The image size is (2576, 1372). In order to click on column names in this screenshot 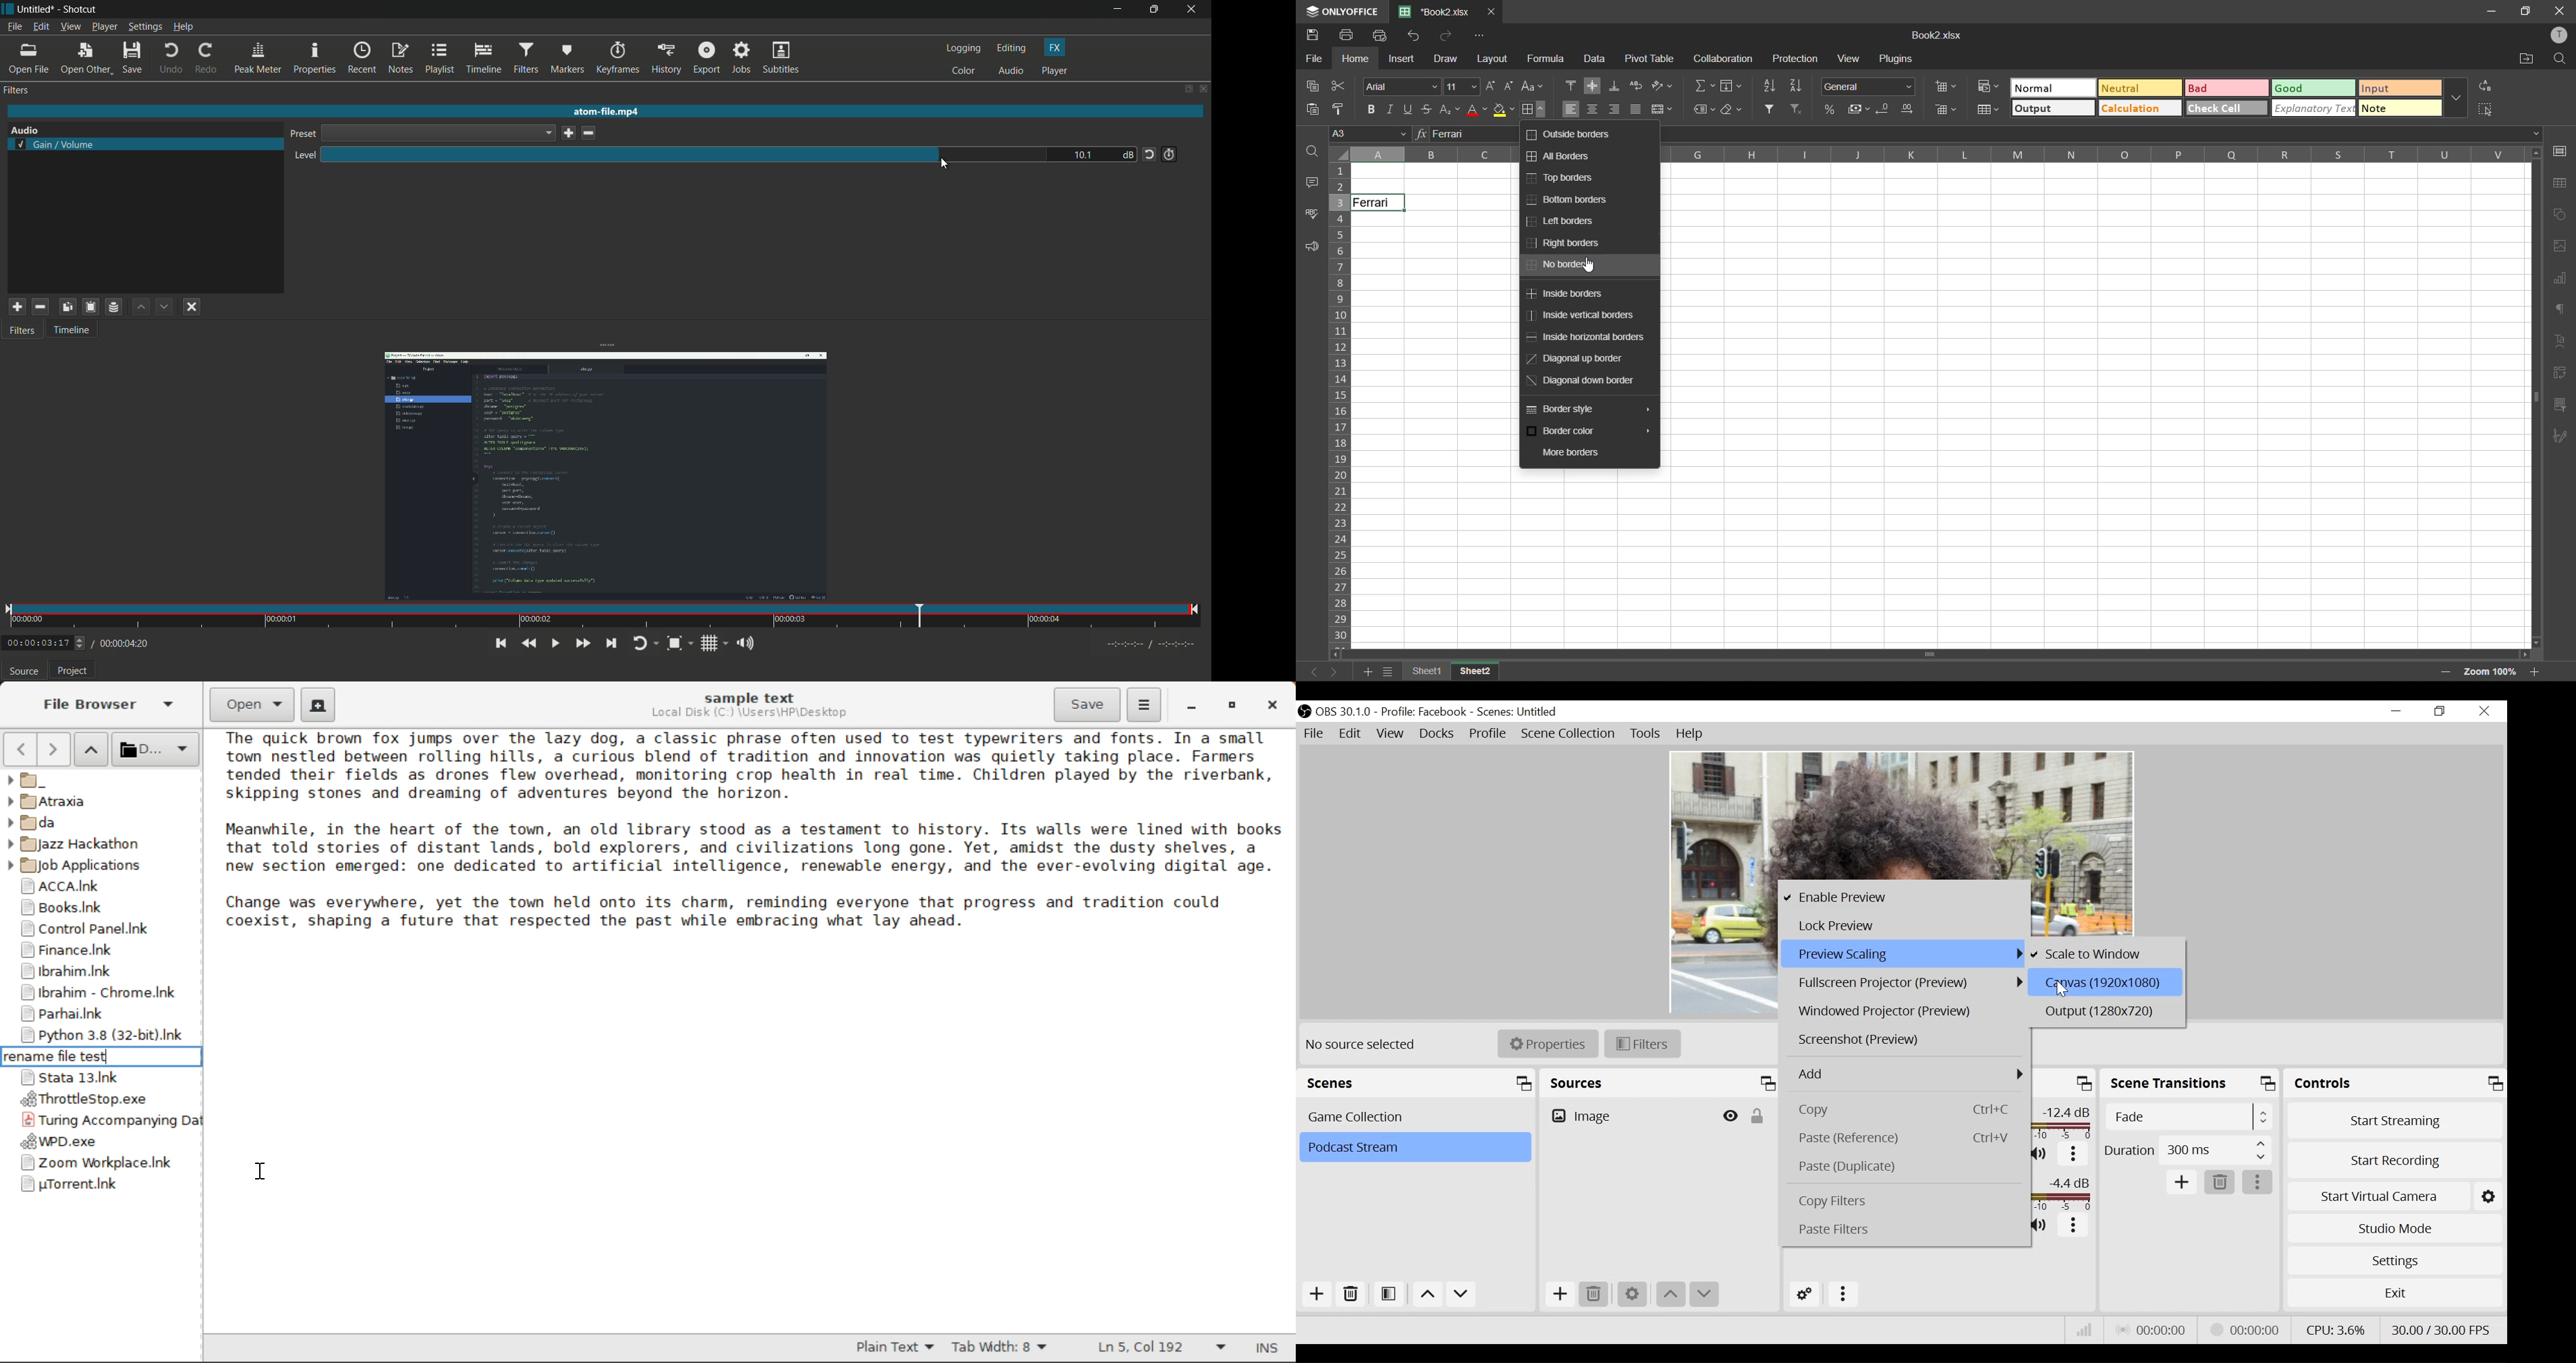, I will do `click(2093, 155)`.